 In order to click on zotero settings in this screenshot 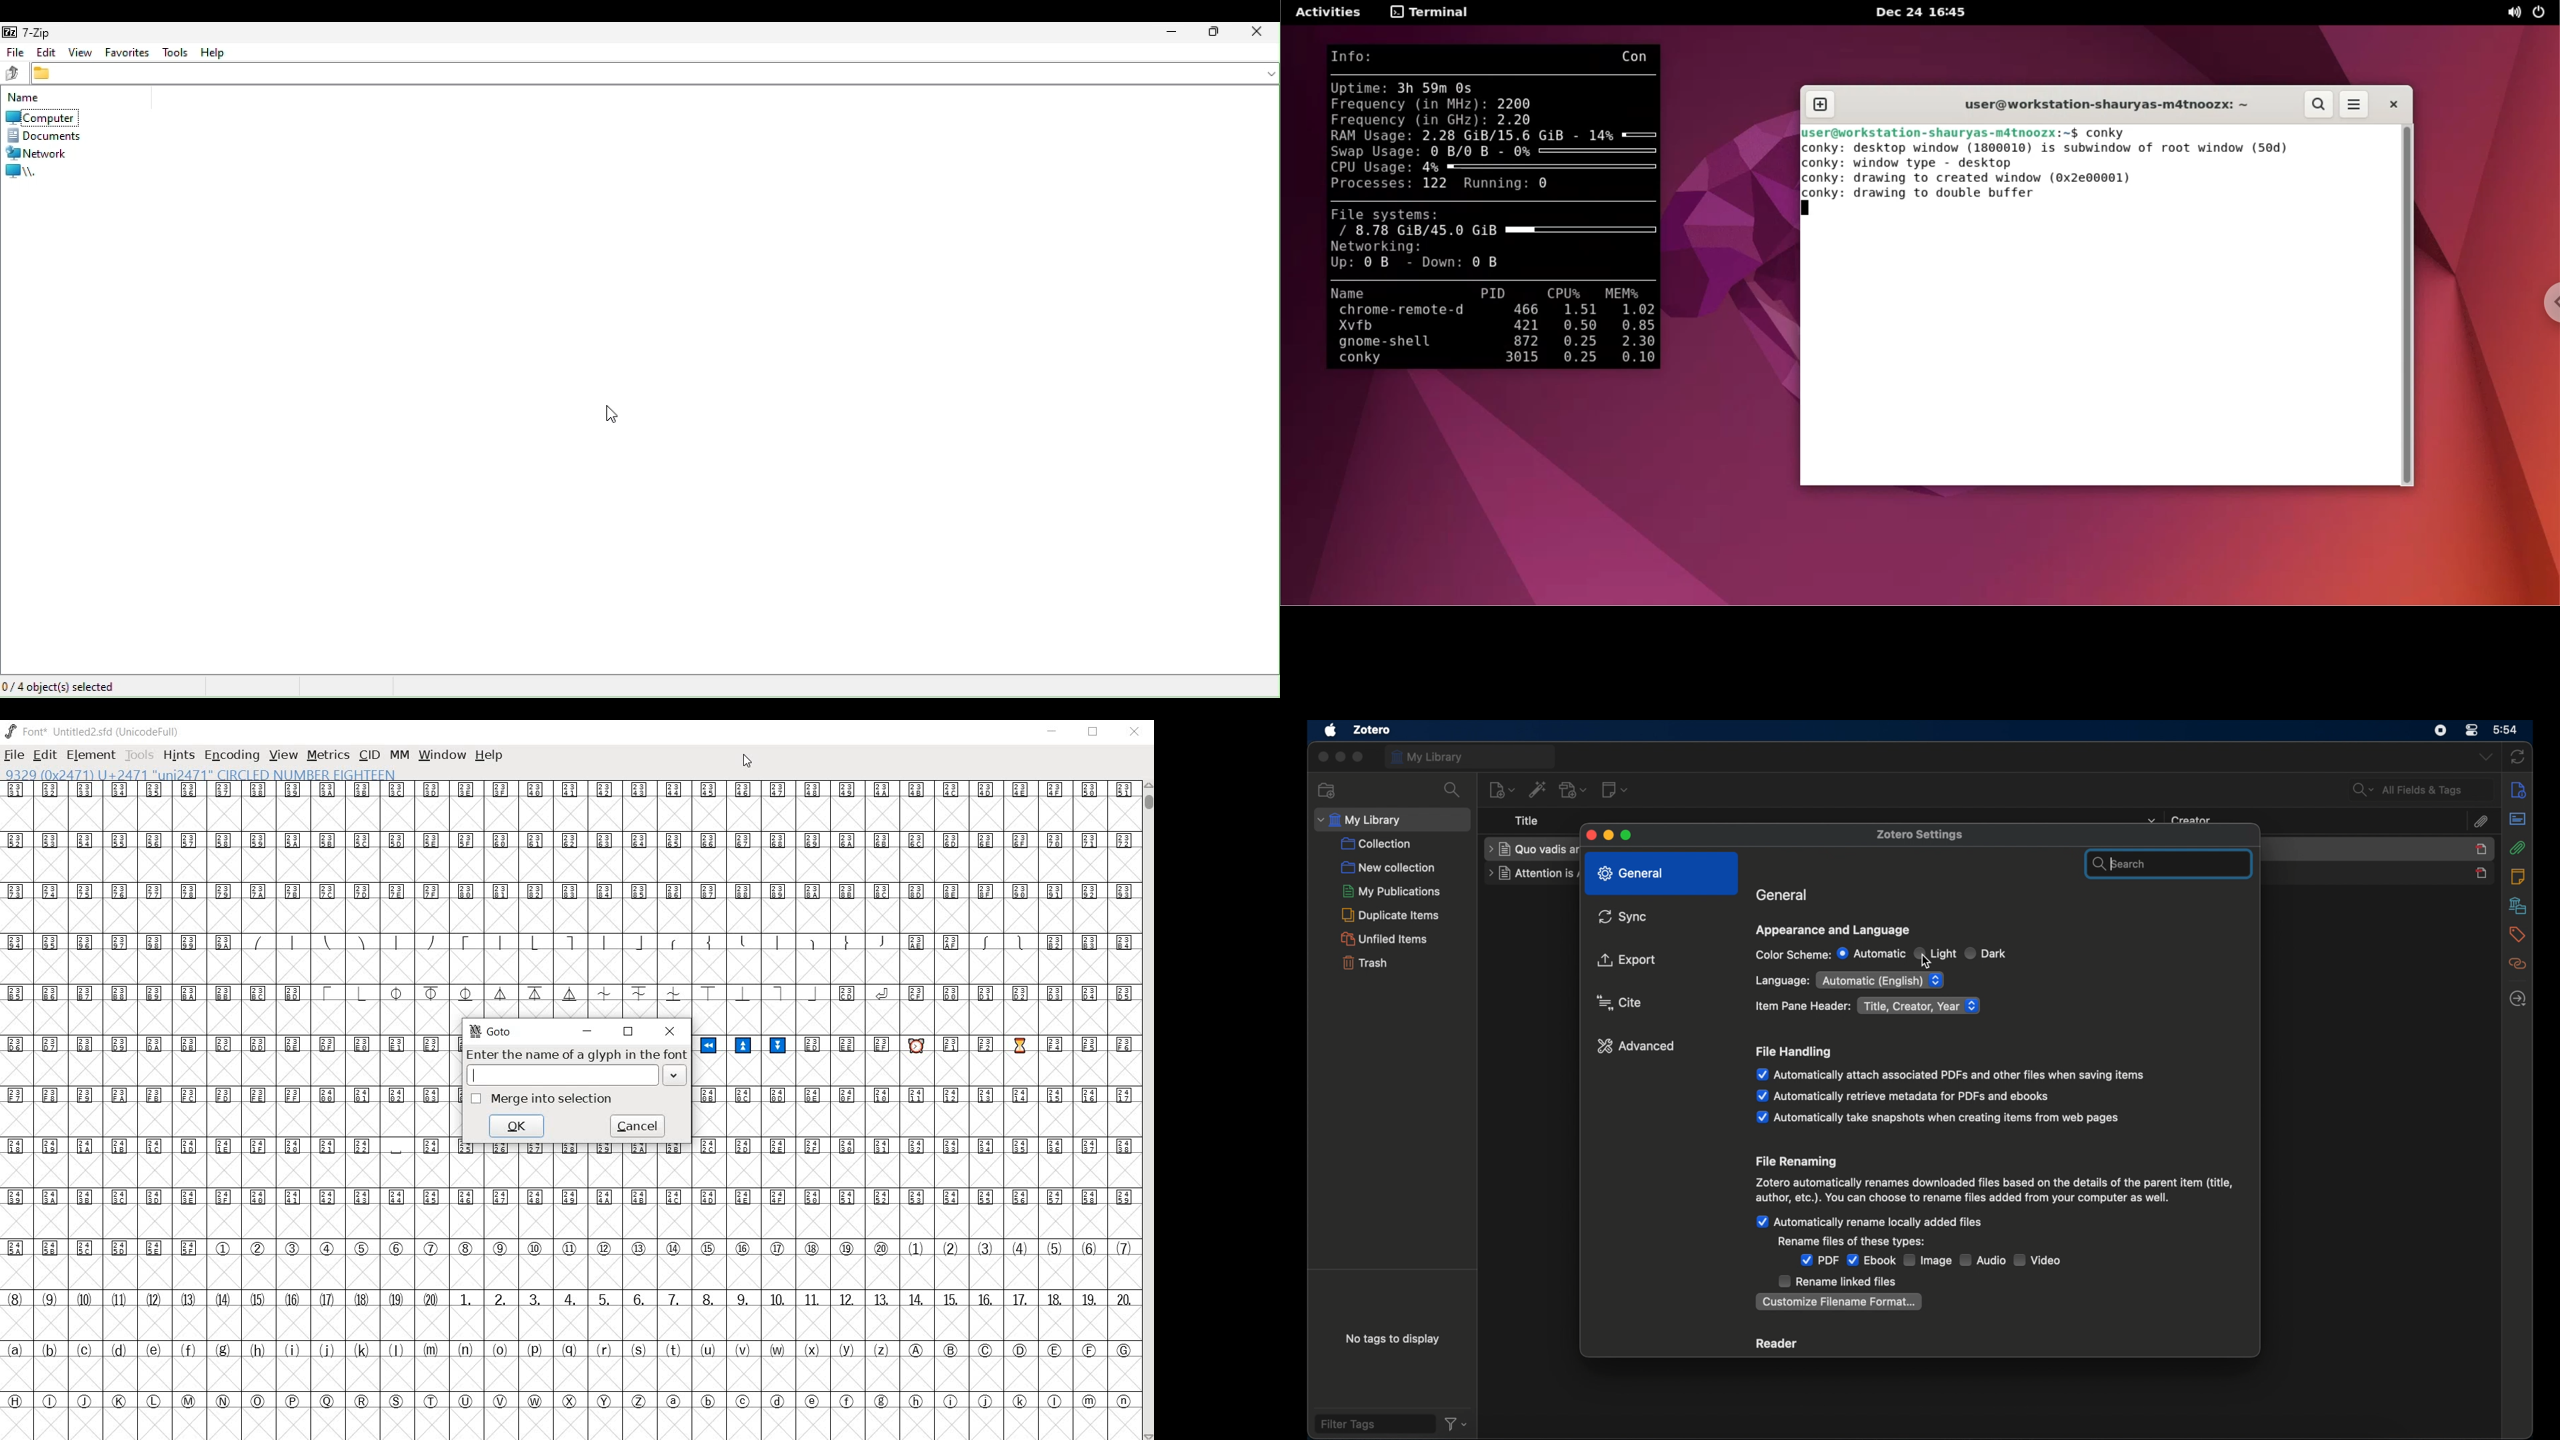, I will do `click(1921, 837)`.